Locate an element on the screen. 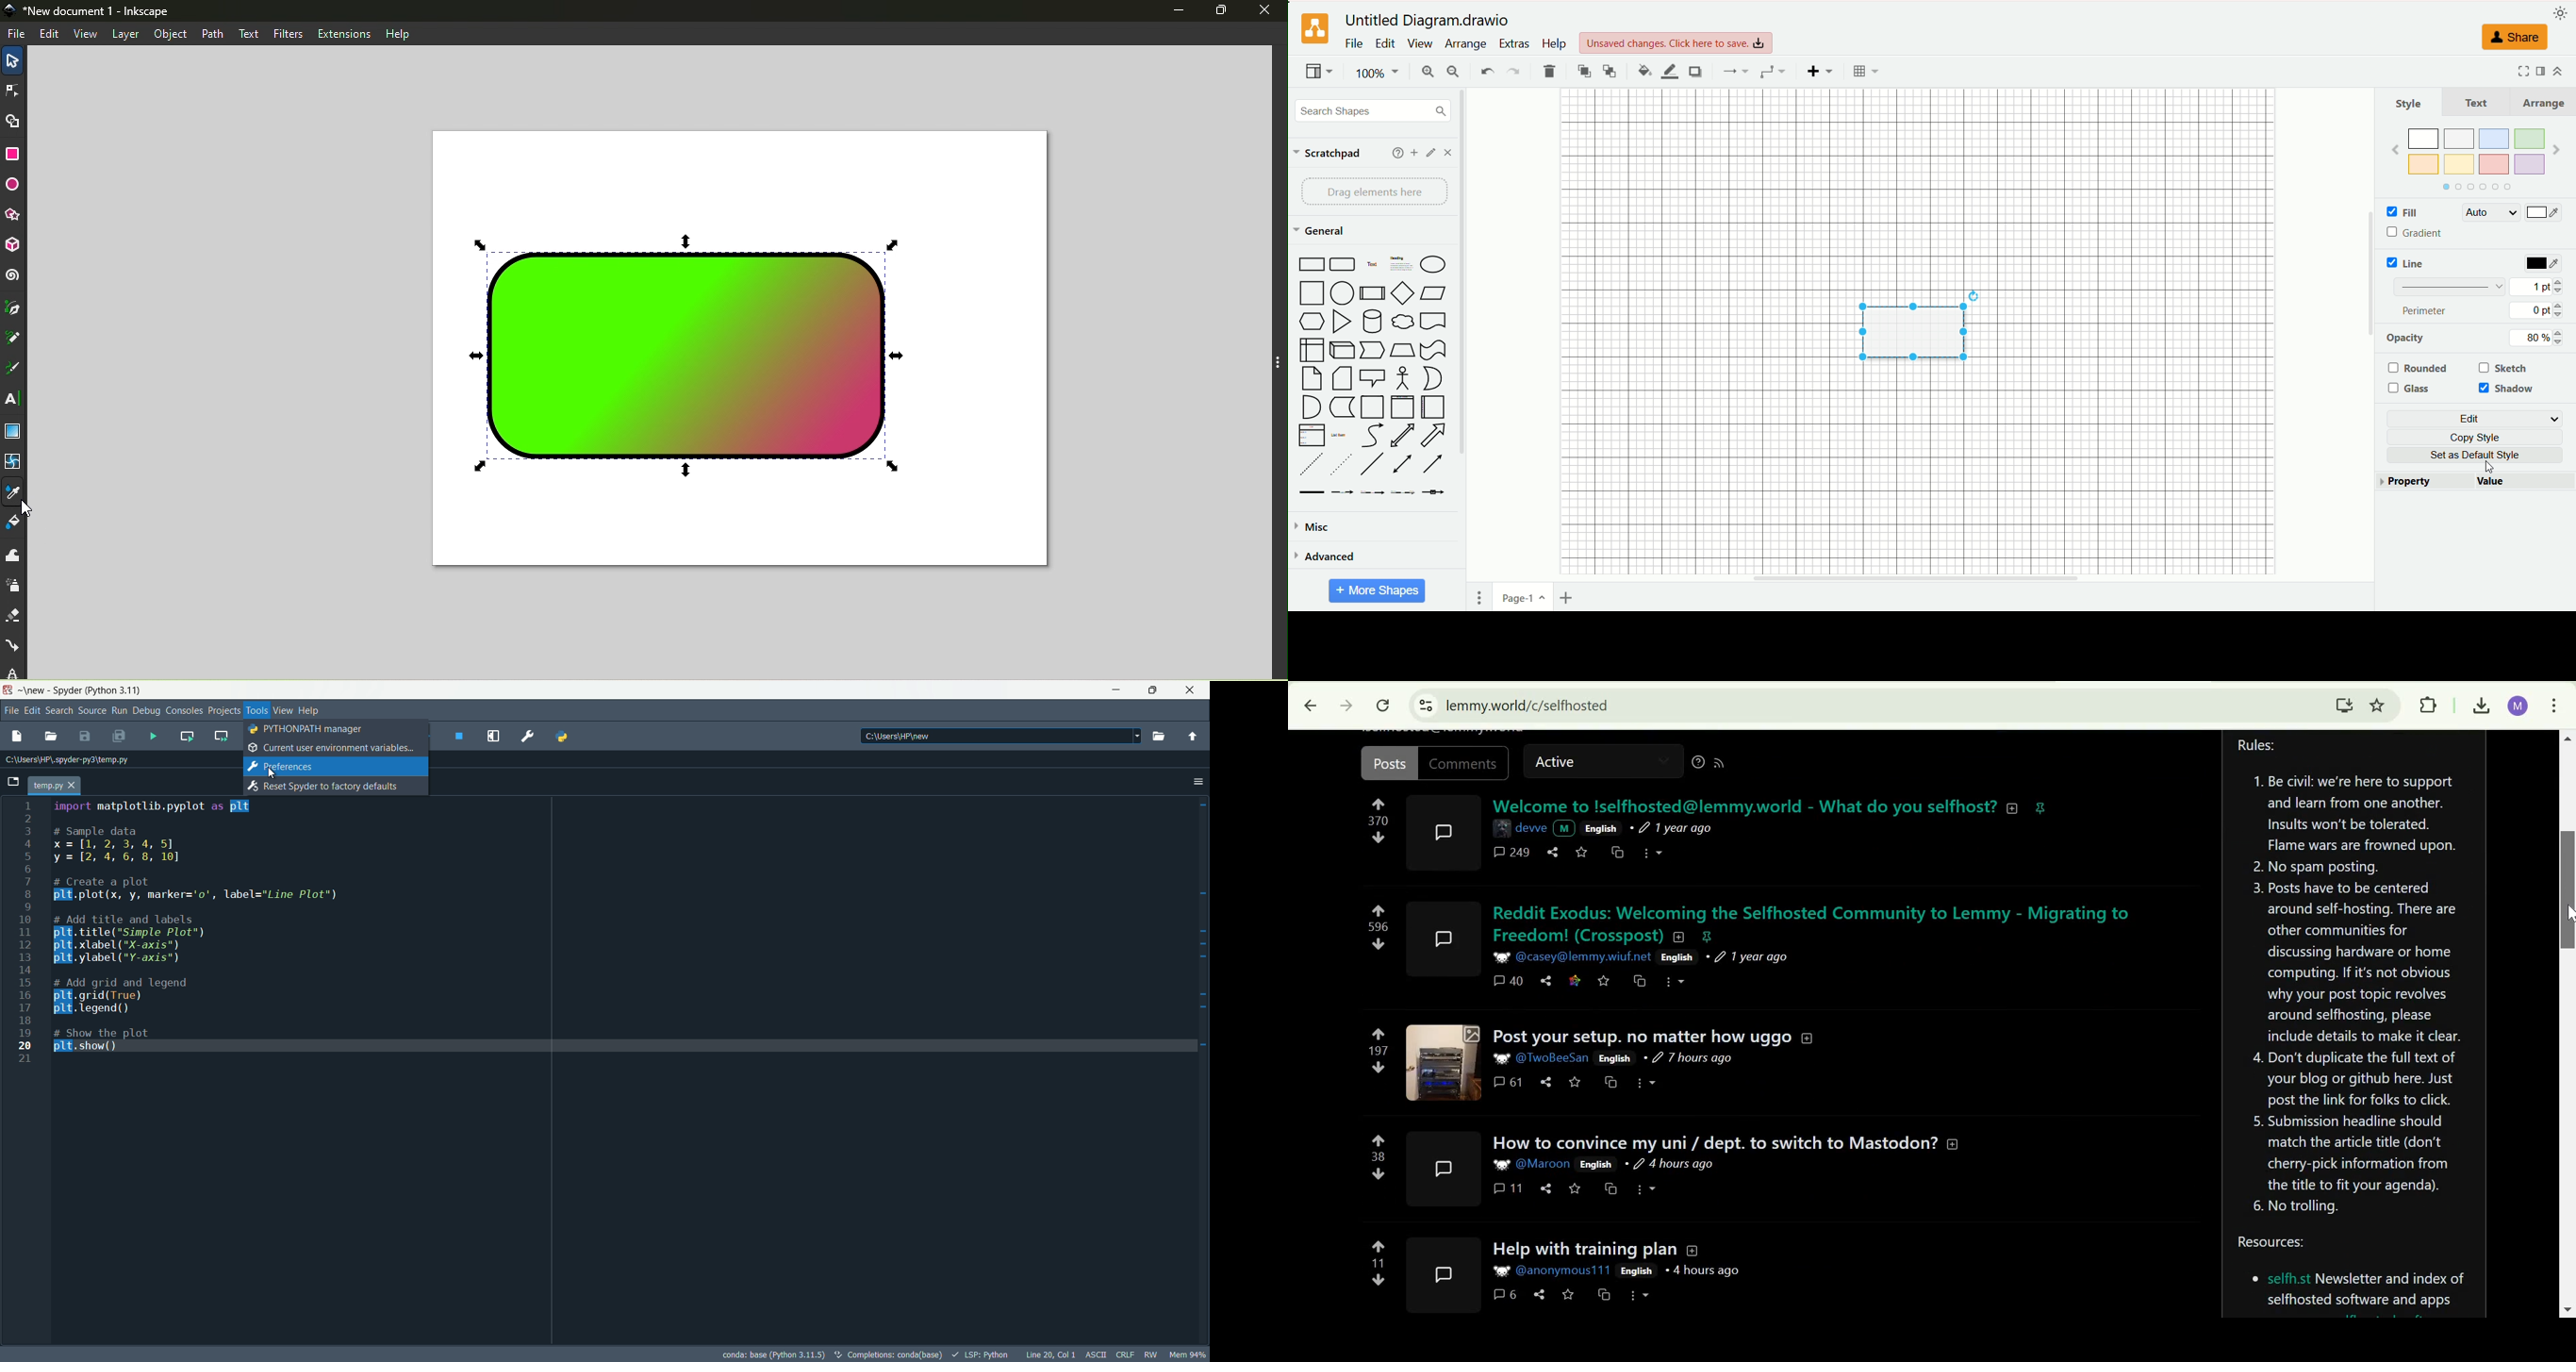  text is located at coordinates (890, 1356).